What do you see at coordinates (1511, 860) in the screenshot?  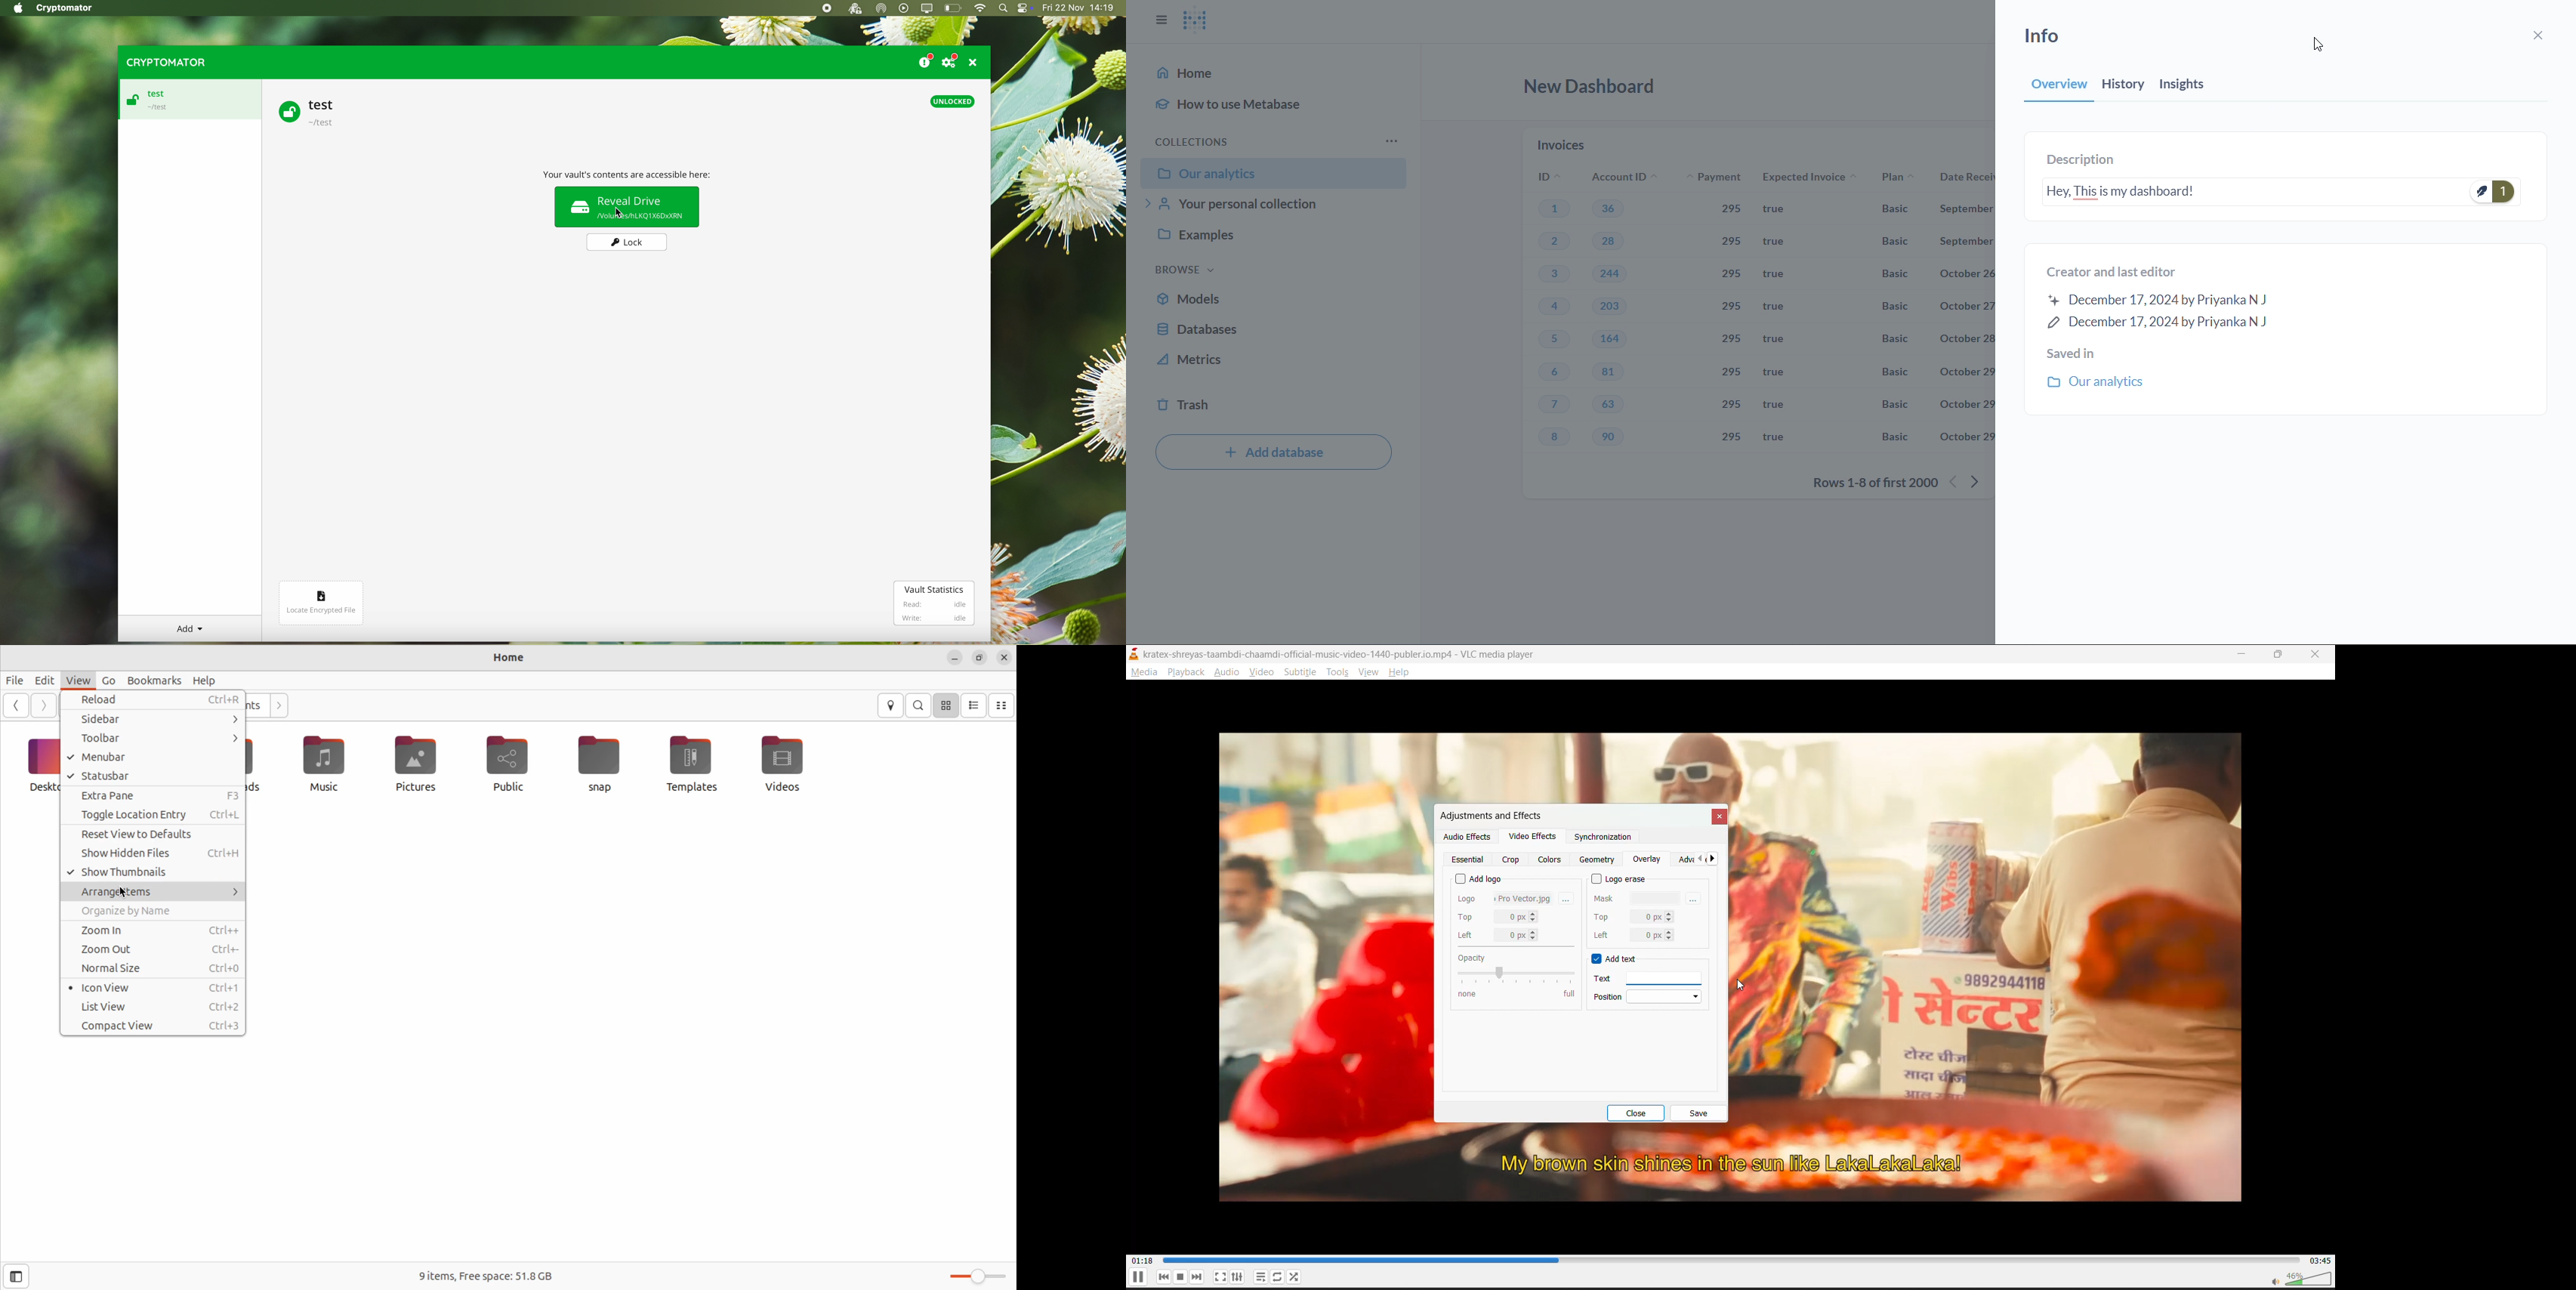 I see `crop` at bounding box center [1511, 860].